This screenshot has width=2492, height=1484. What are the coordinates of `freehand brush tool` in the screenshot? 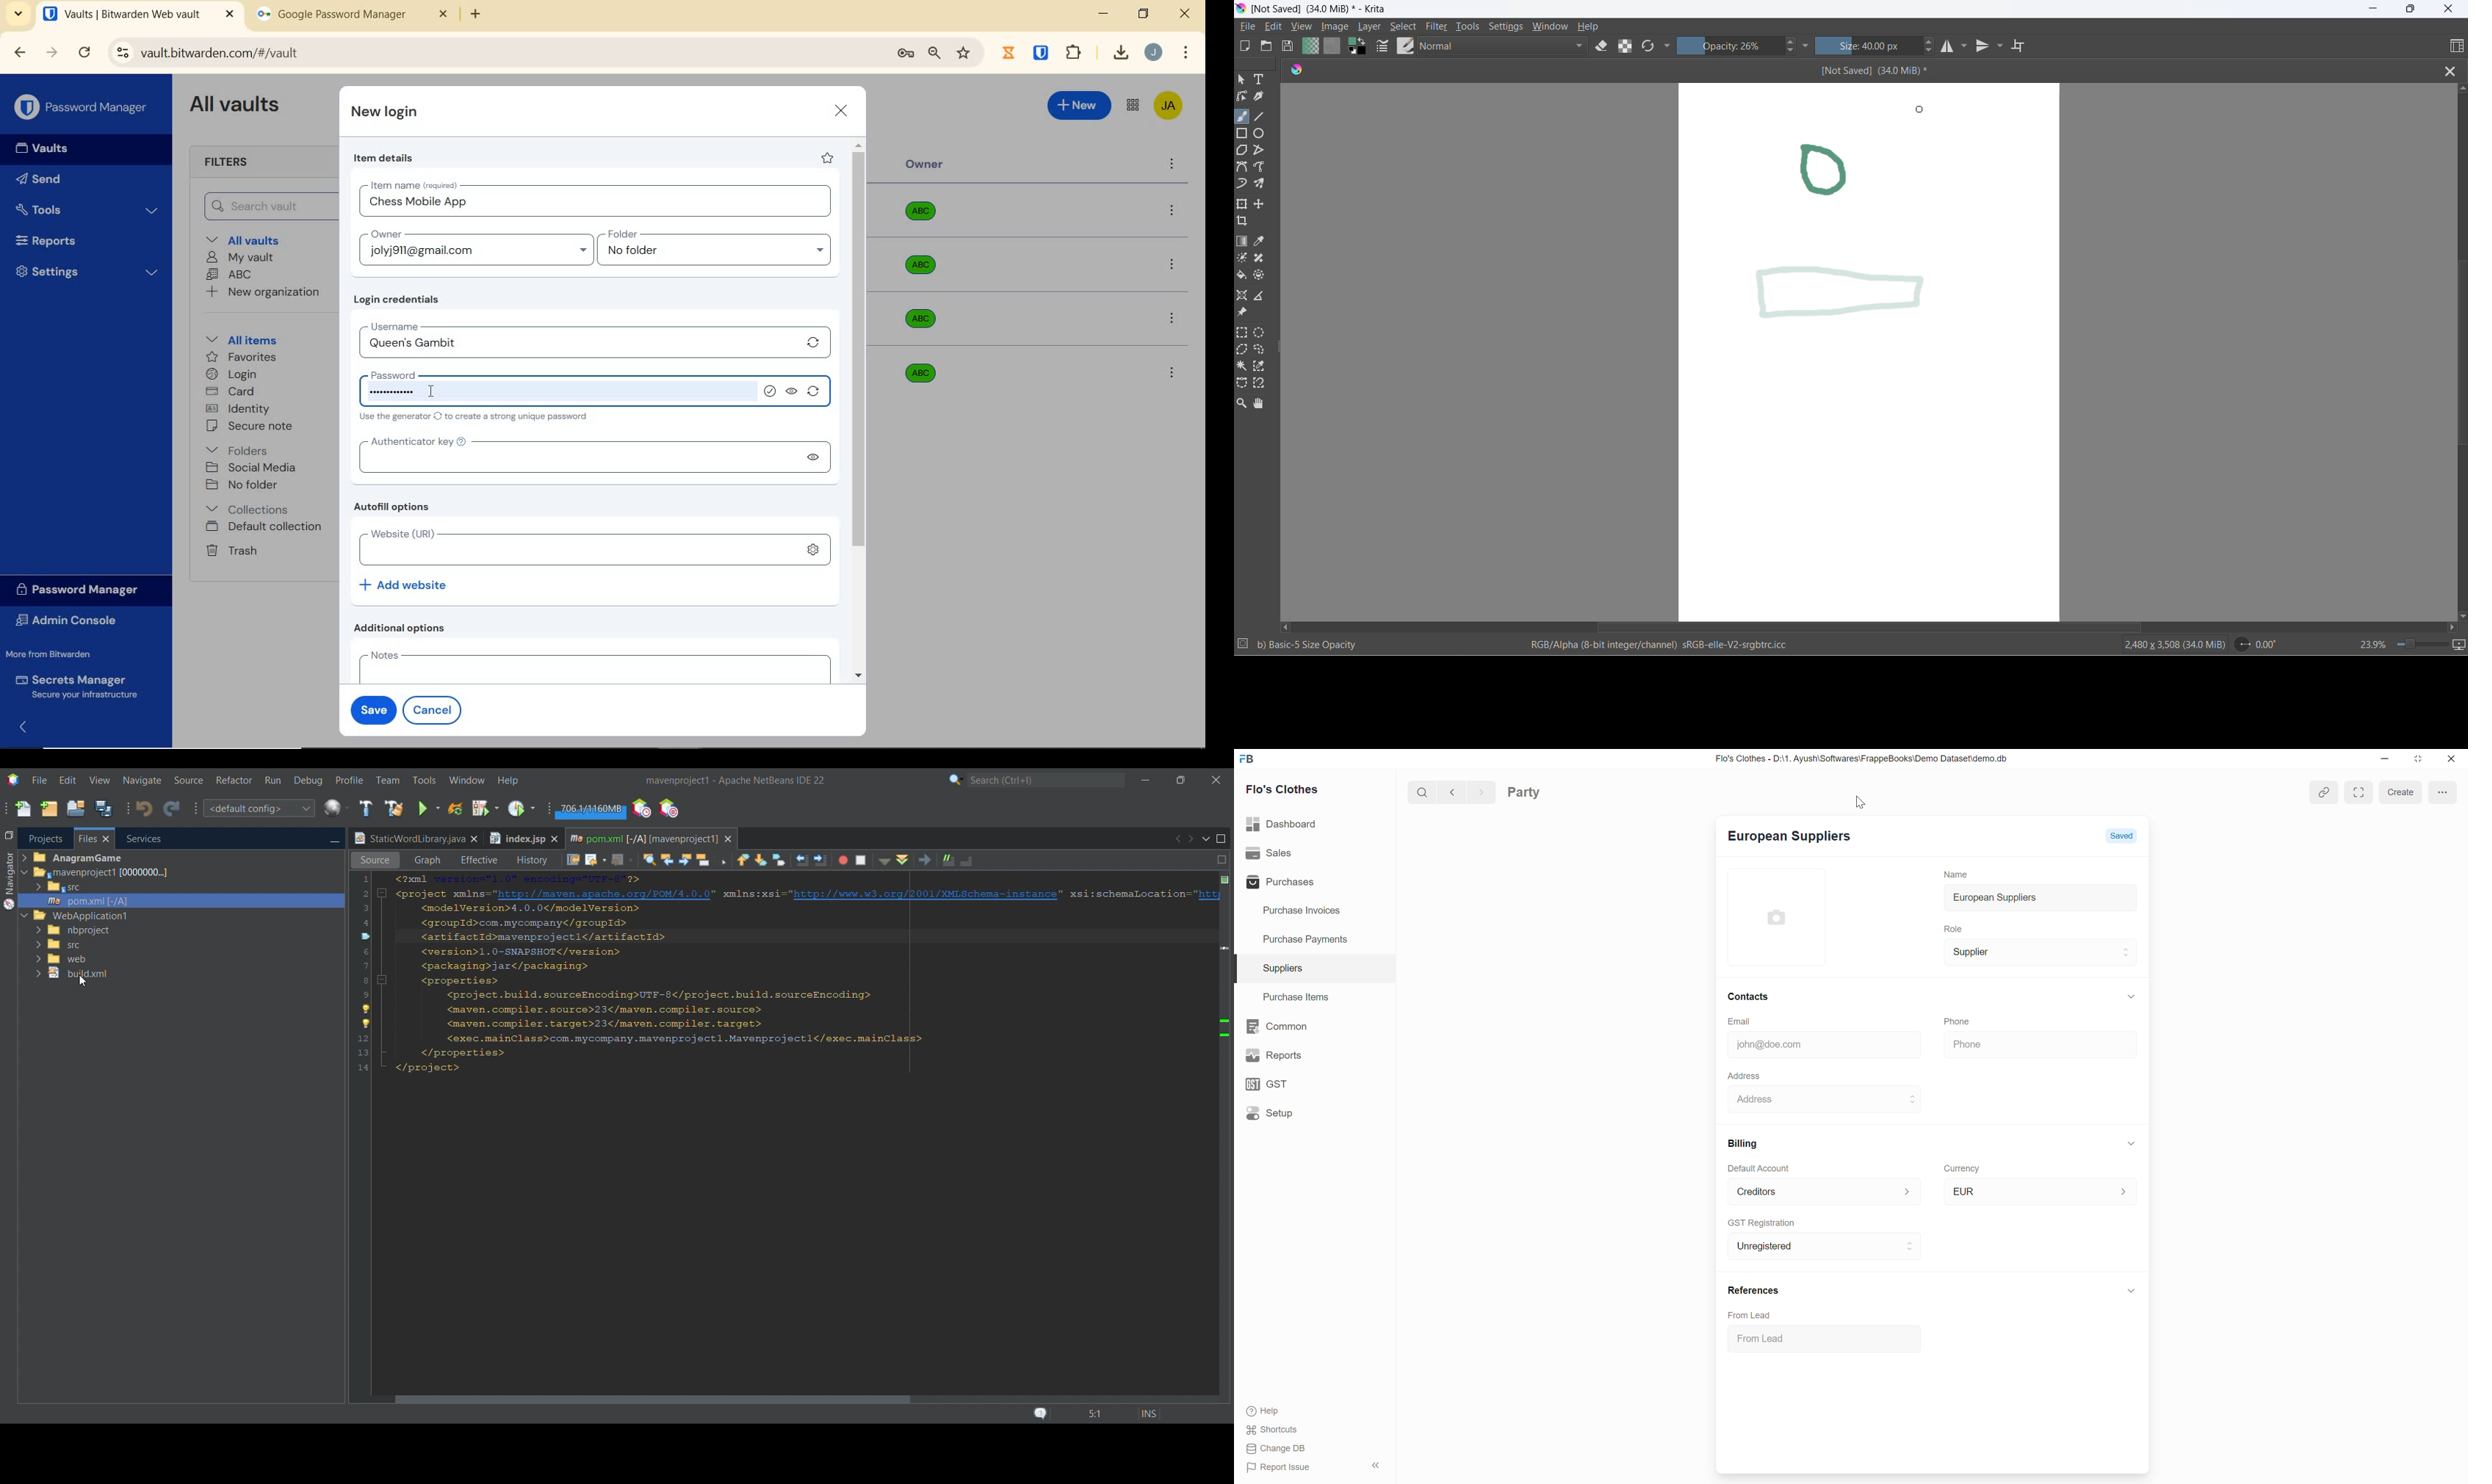 It's located at (1244, 115).